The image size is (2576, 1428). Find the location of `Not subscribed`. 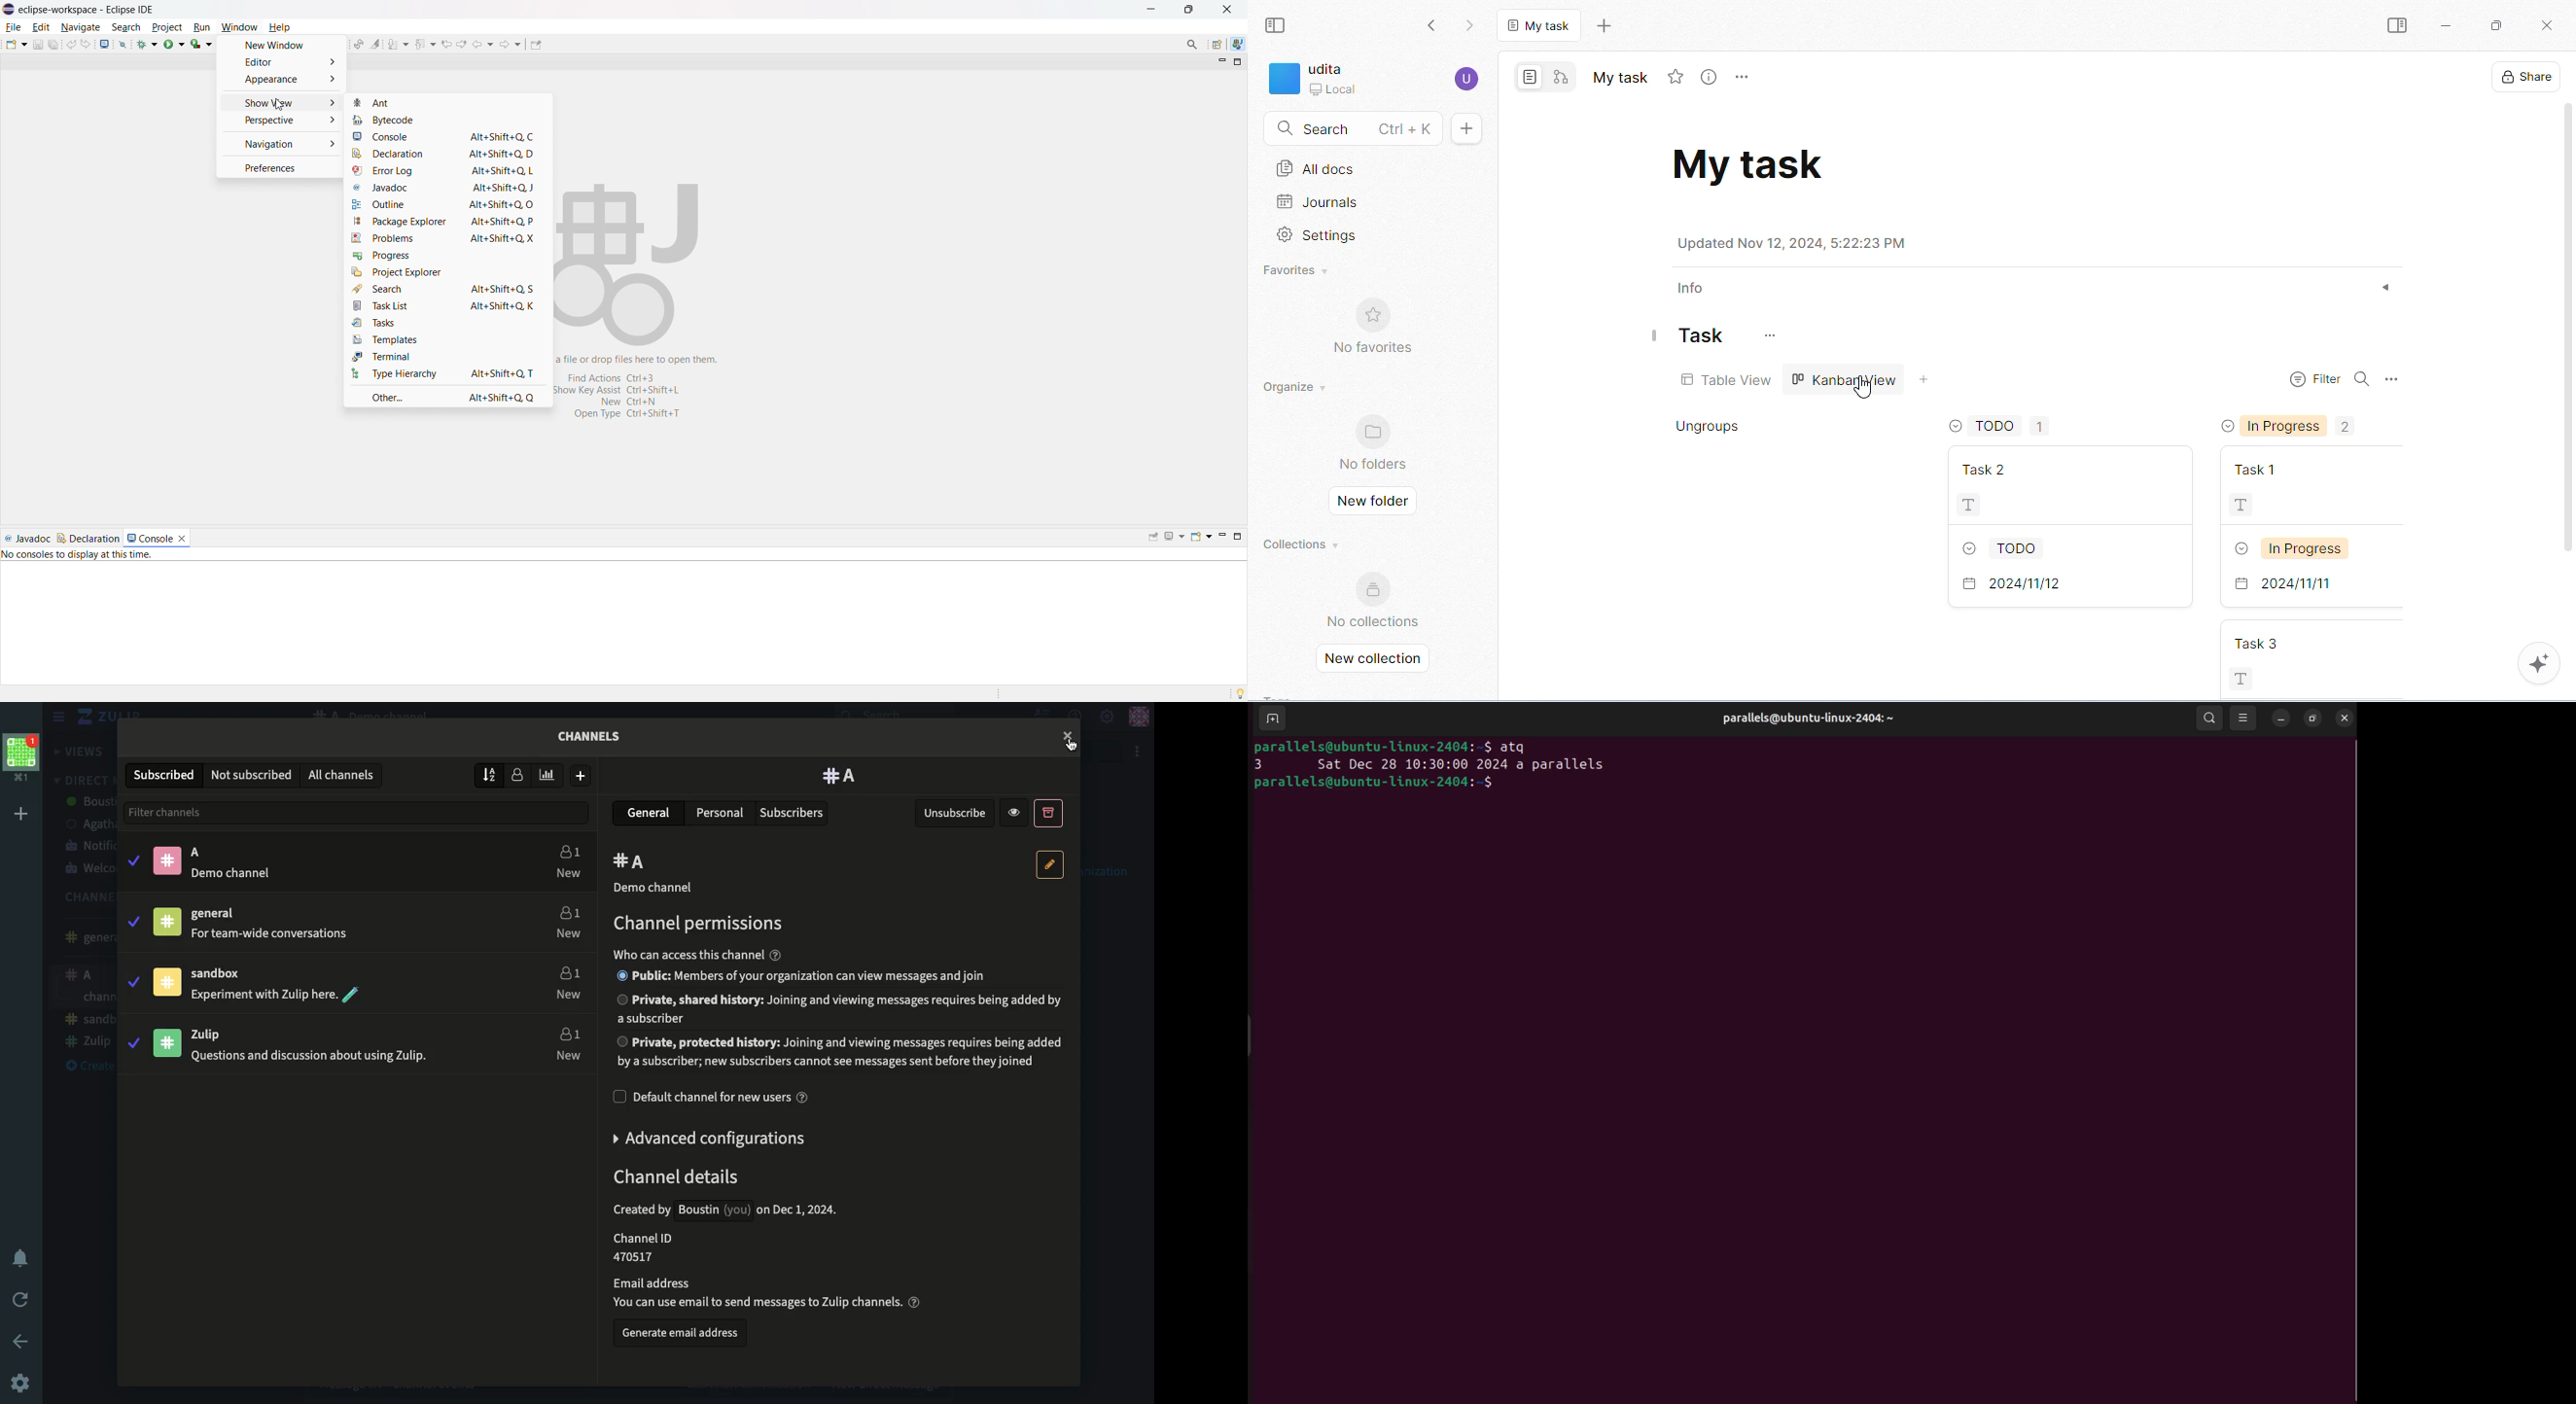

Not subscribed is located at coordinates (252, 775).